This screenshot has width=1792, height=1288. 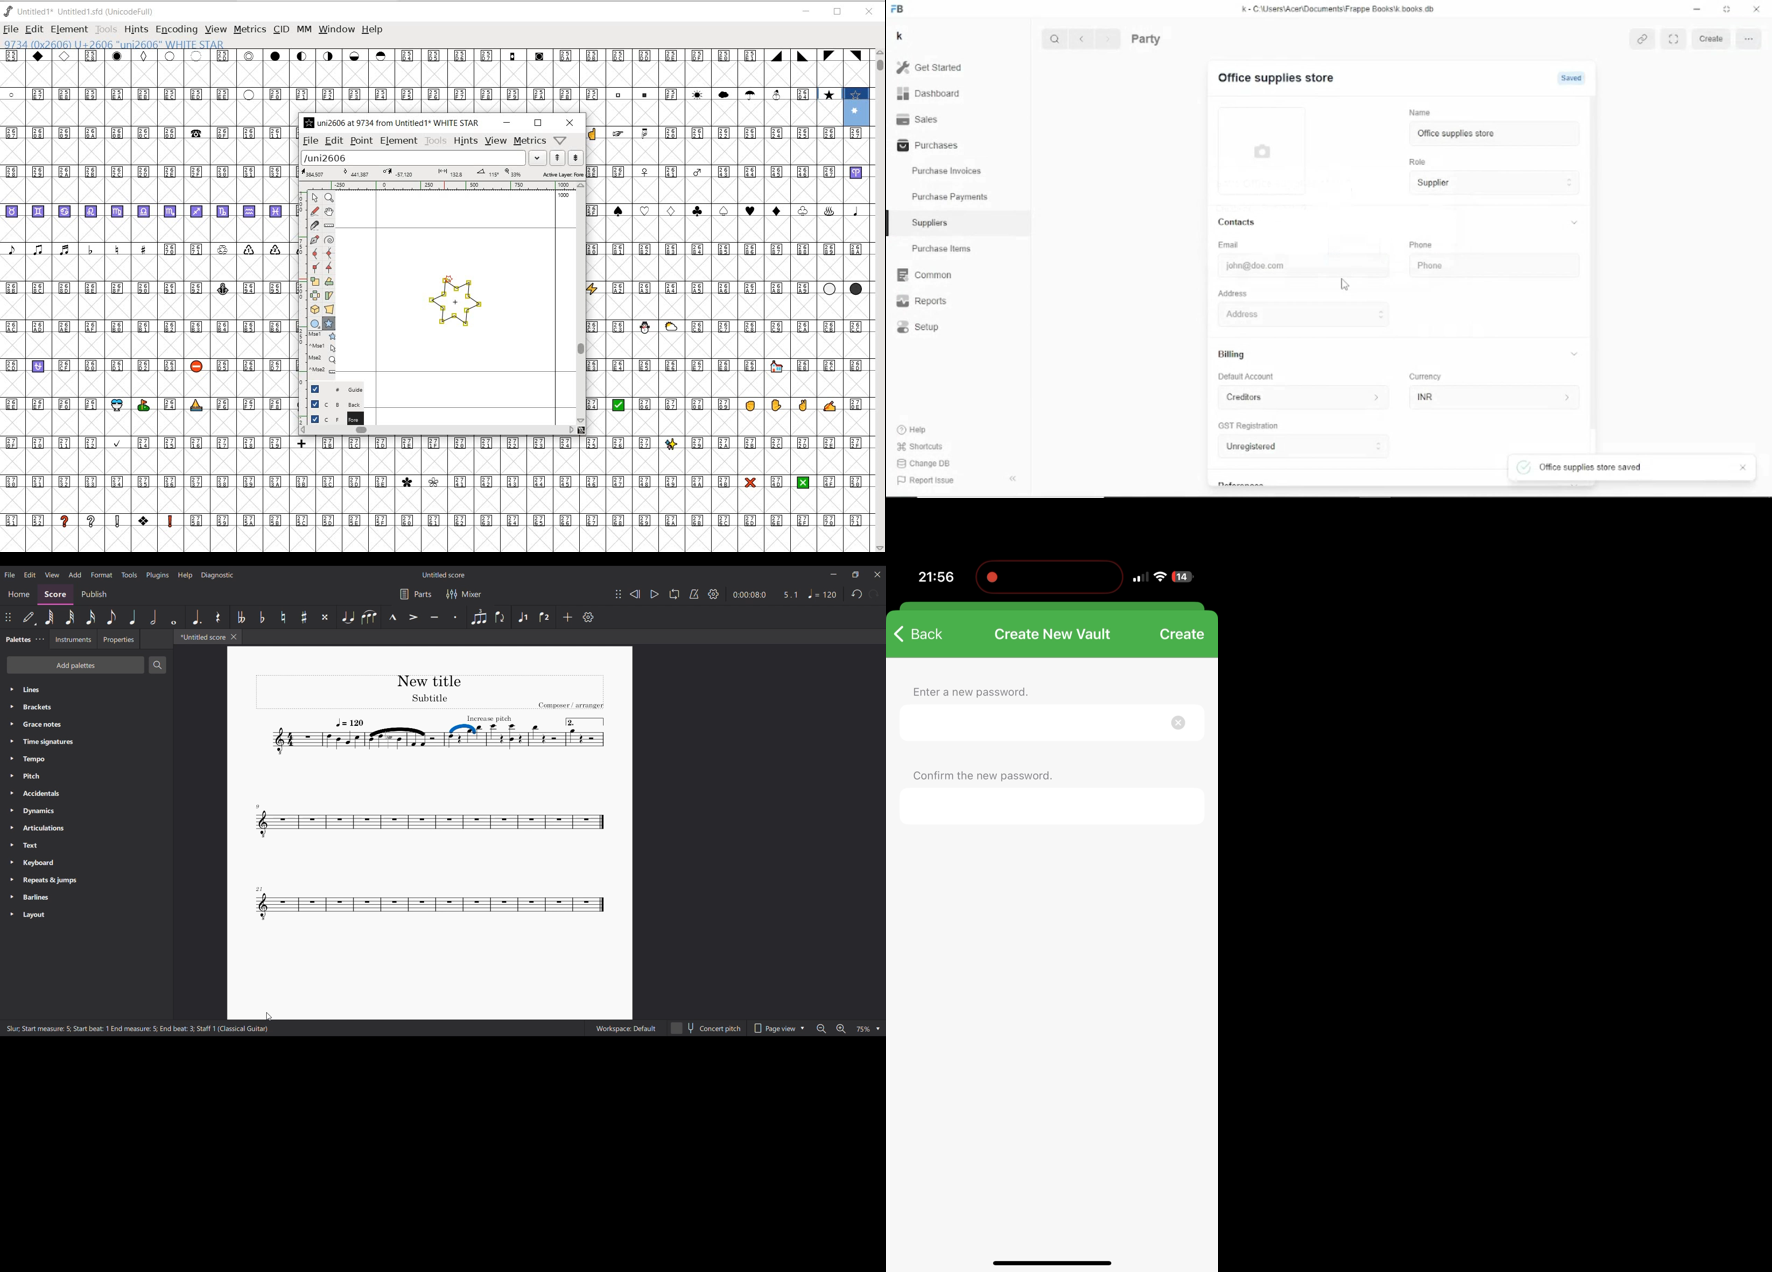 I want to click on ROTATE THE SELECTION IN 3D, so click(x=317, y=310).